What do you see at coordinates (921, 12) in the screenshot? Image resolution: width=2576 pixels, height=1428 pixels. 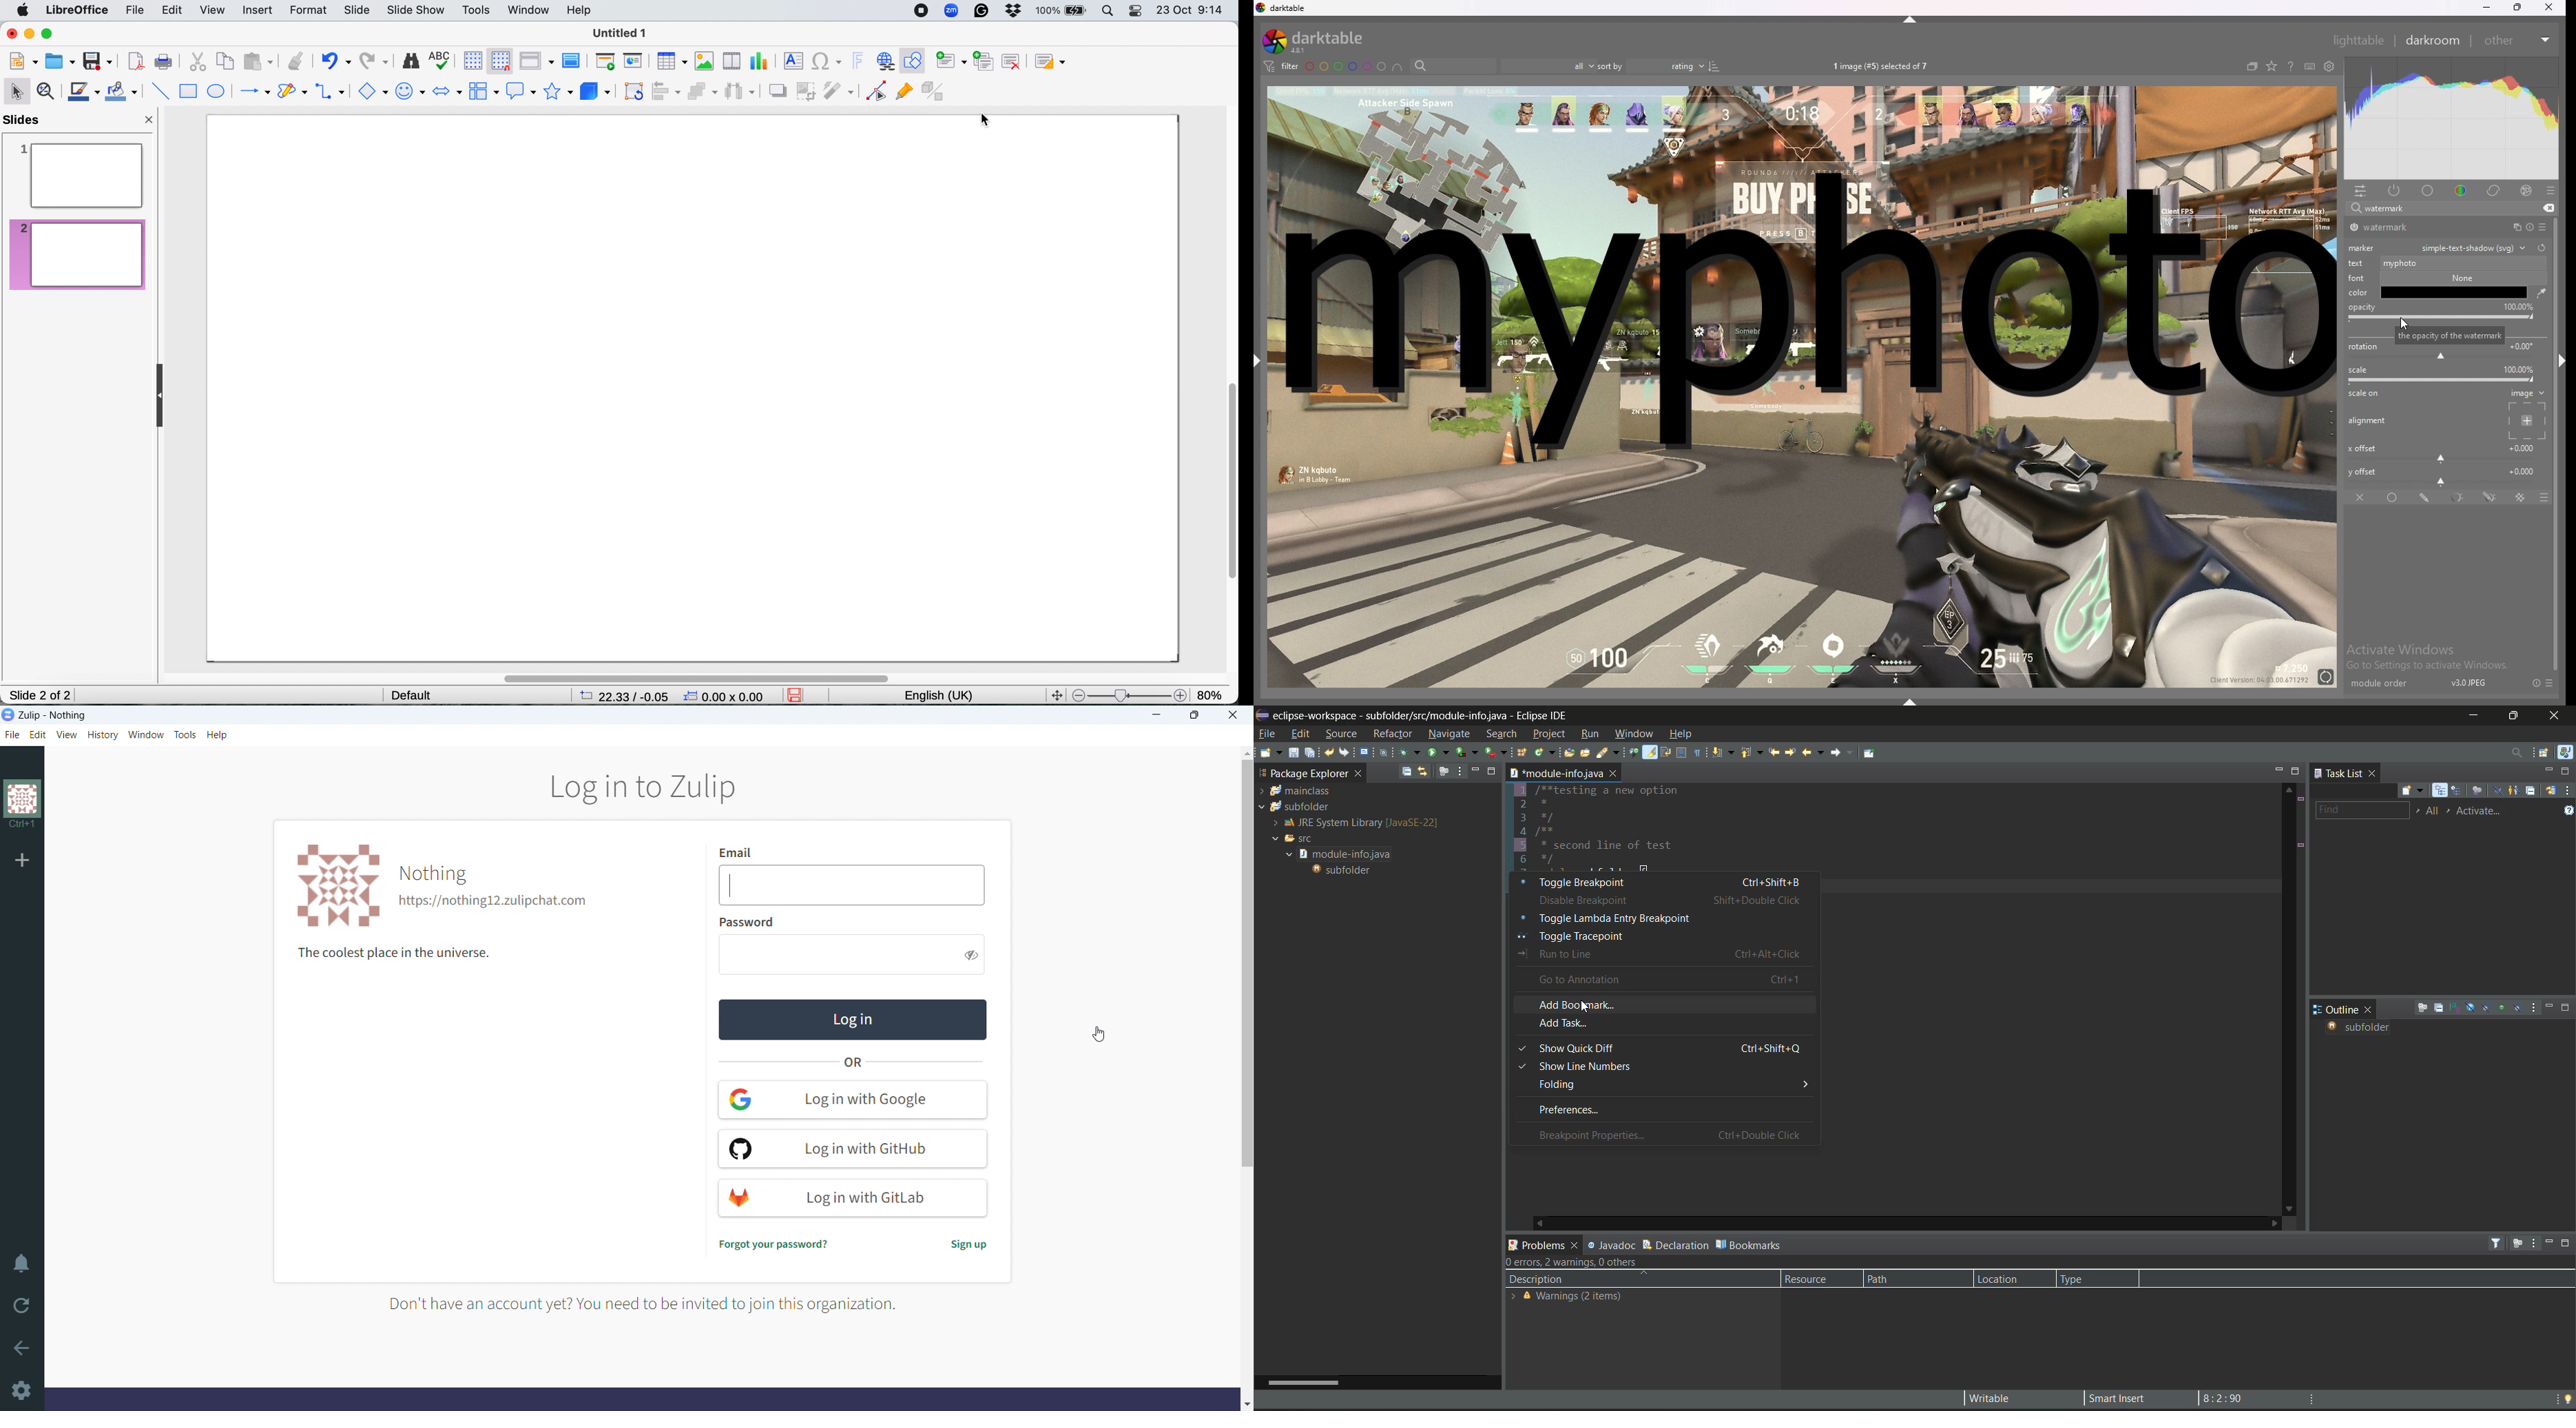 I see `screen recorder` at bounding box center [921, 12].